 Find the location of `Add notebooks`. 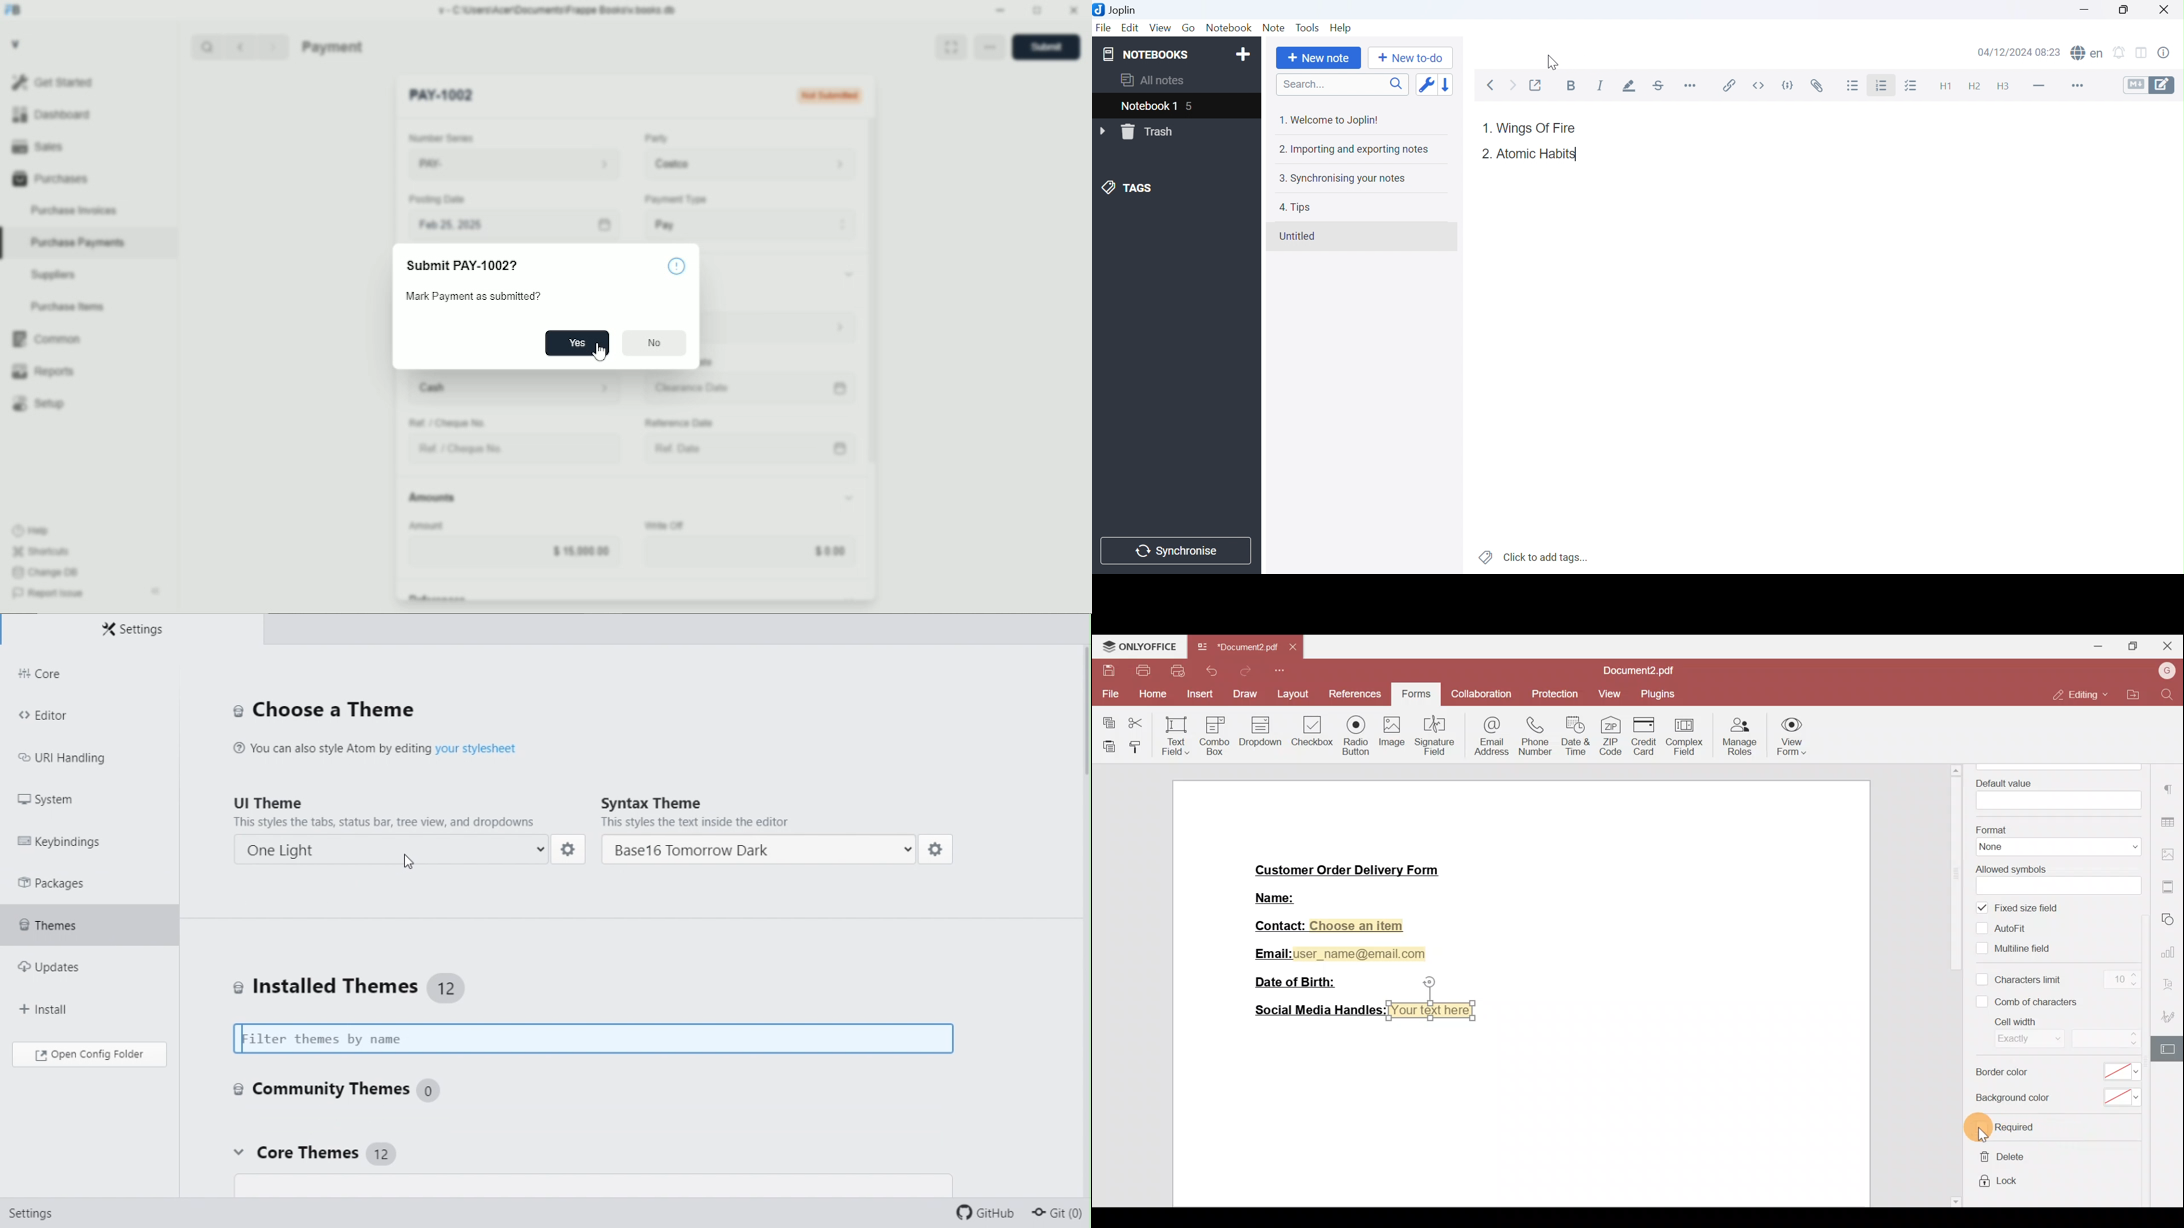

Add notebooks is located at coordinates (1245, 53).